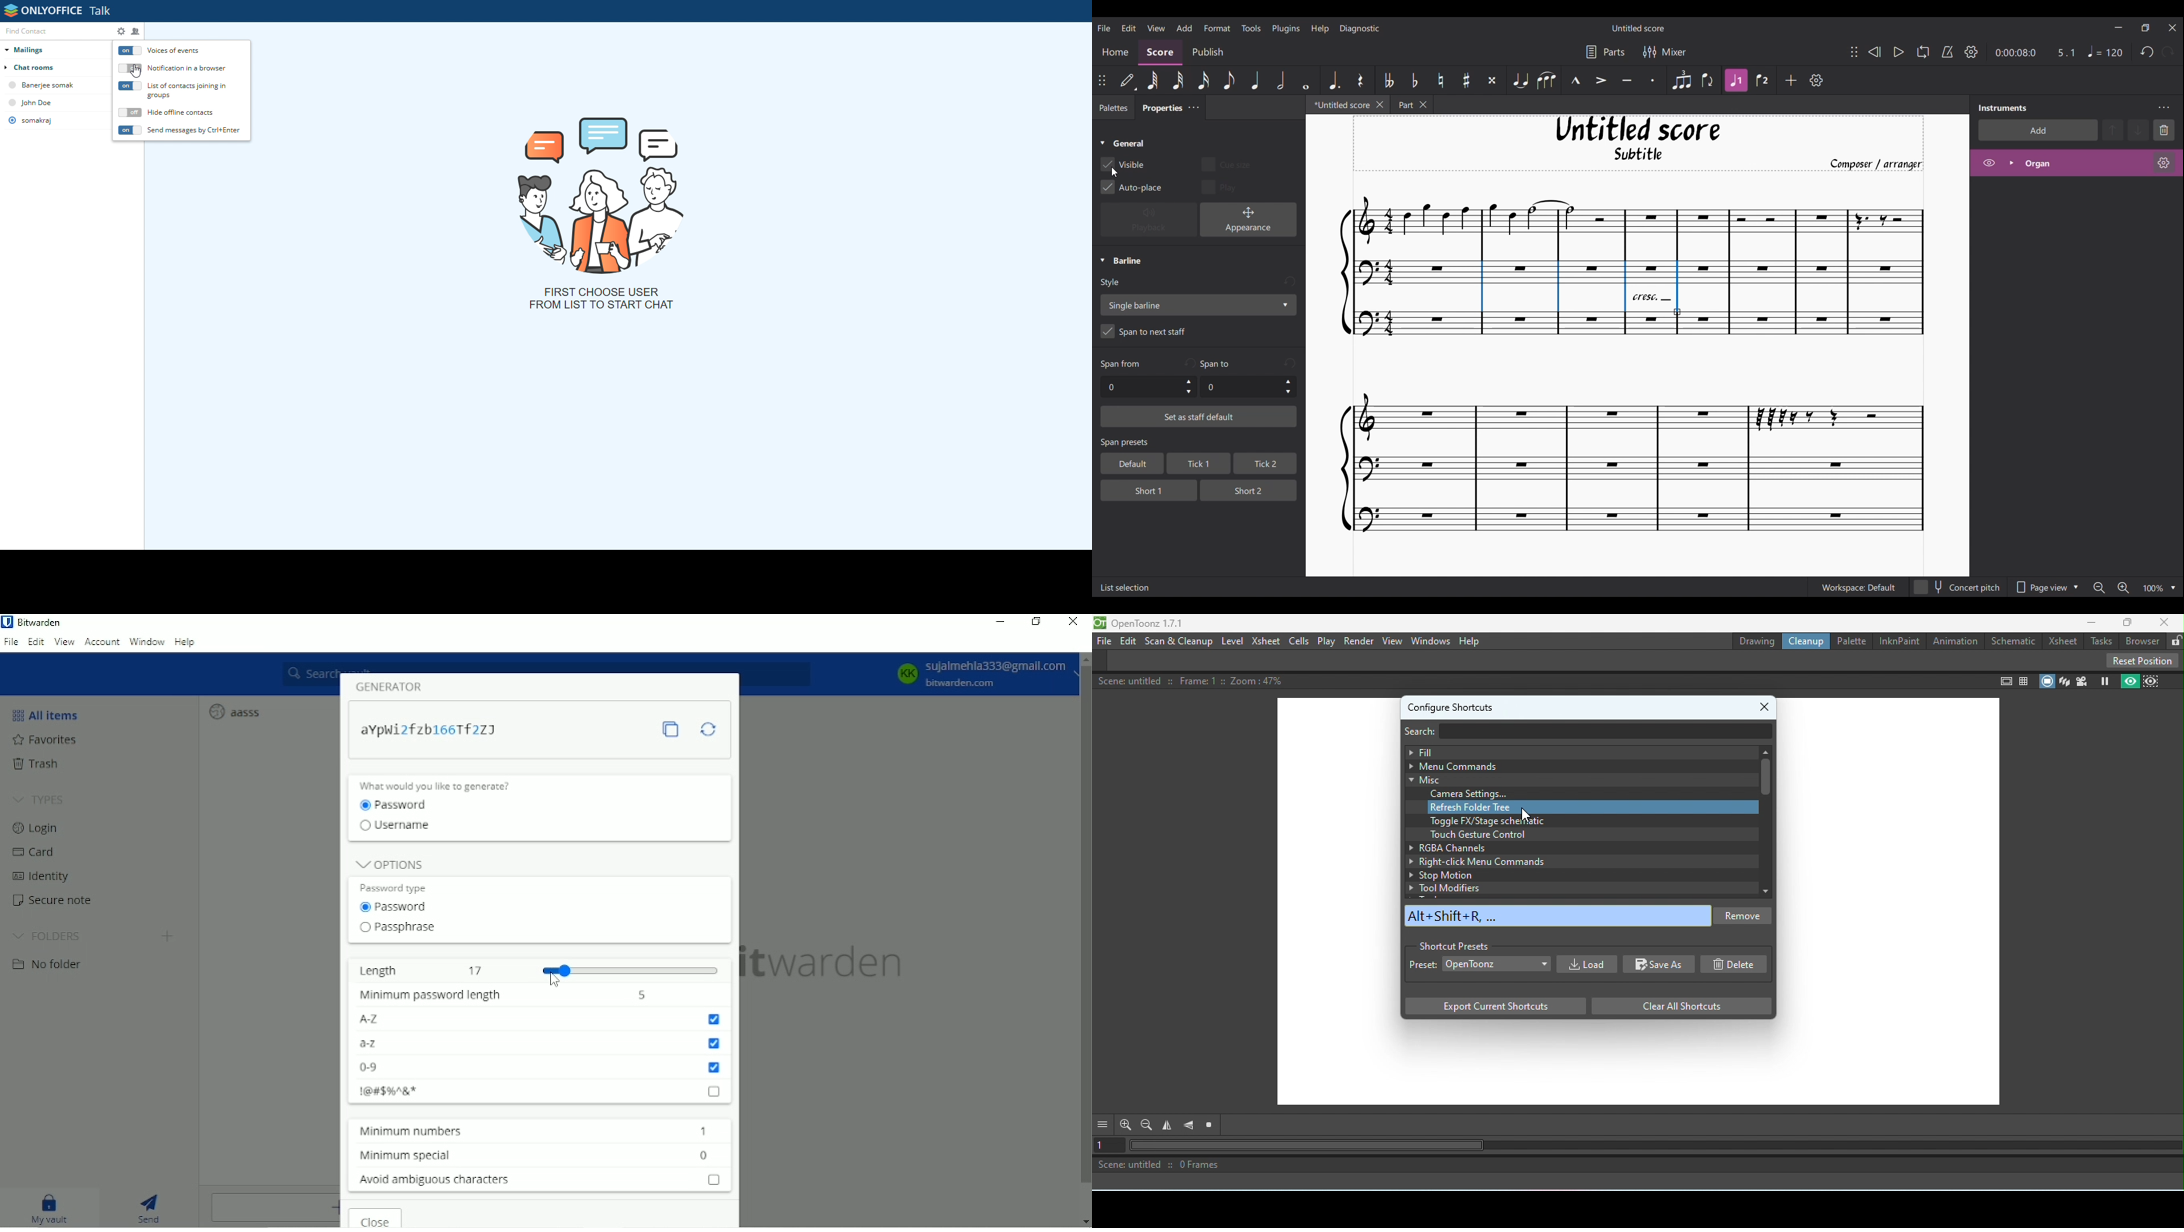 The width and height of the screenshot is (2184, 1232). Describe the element at coordinates (1140, 387) in the screenshot. I see `Type in Span from` at that location.